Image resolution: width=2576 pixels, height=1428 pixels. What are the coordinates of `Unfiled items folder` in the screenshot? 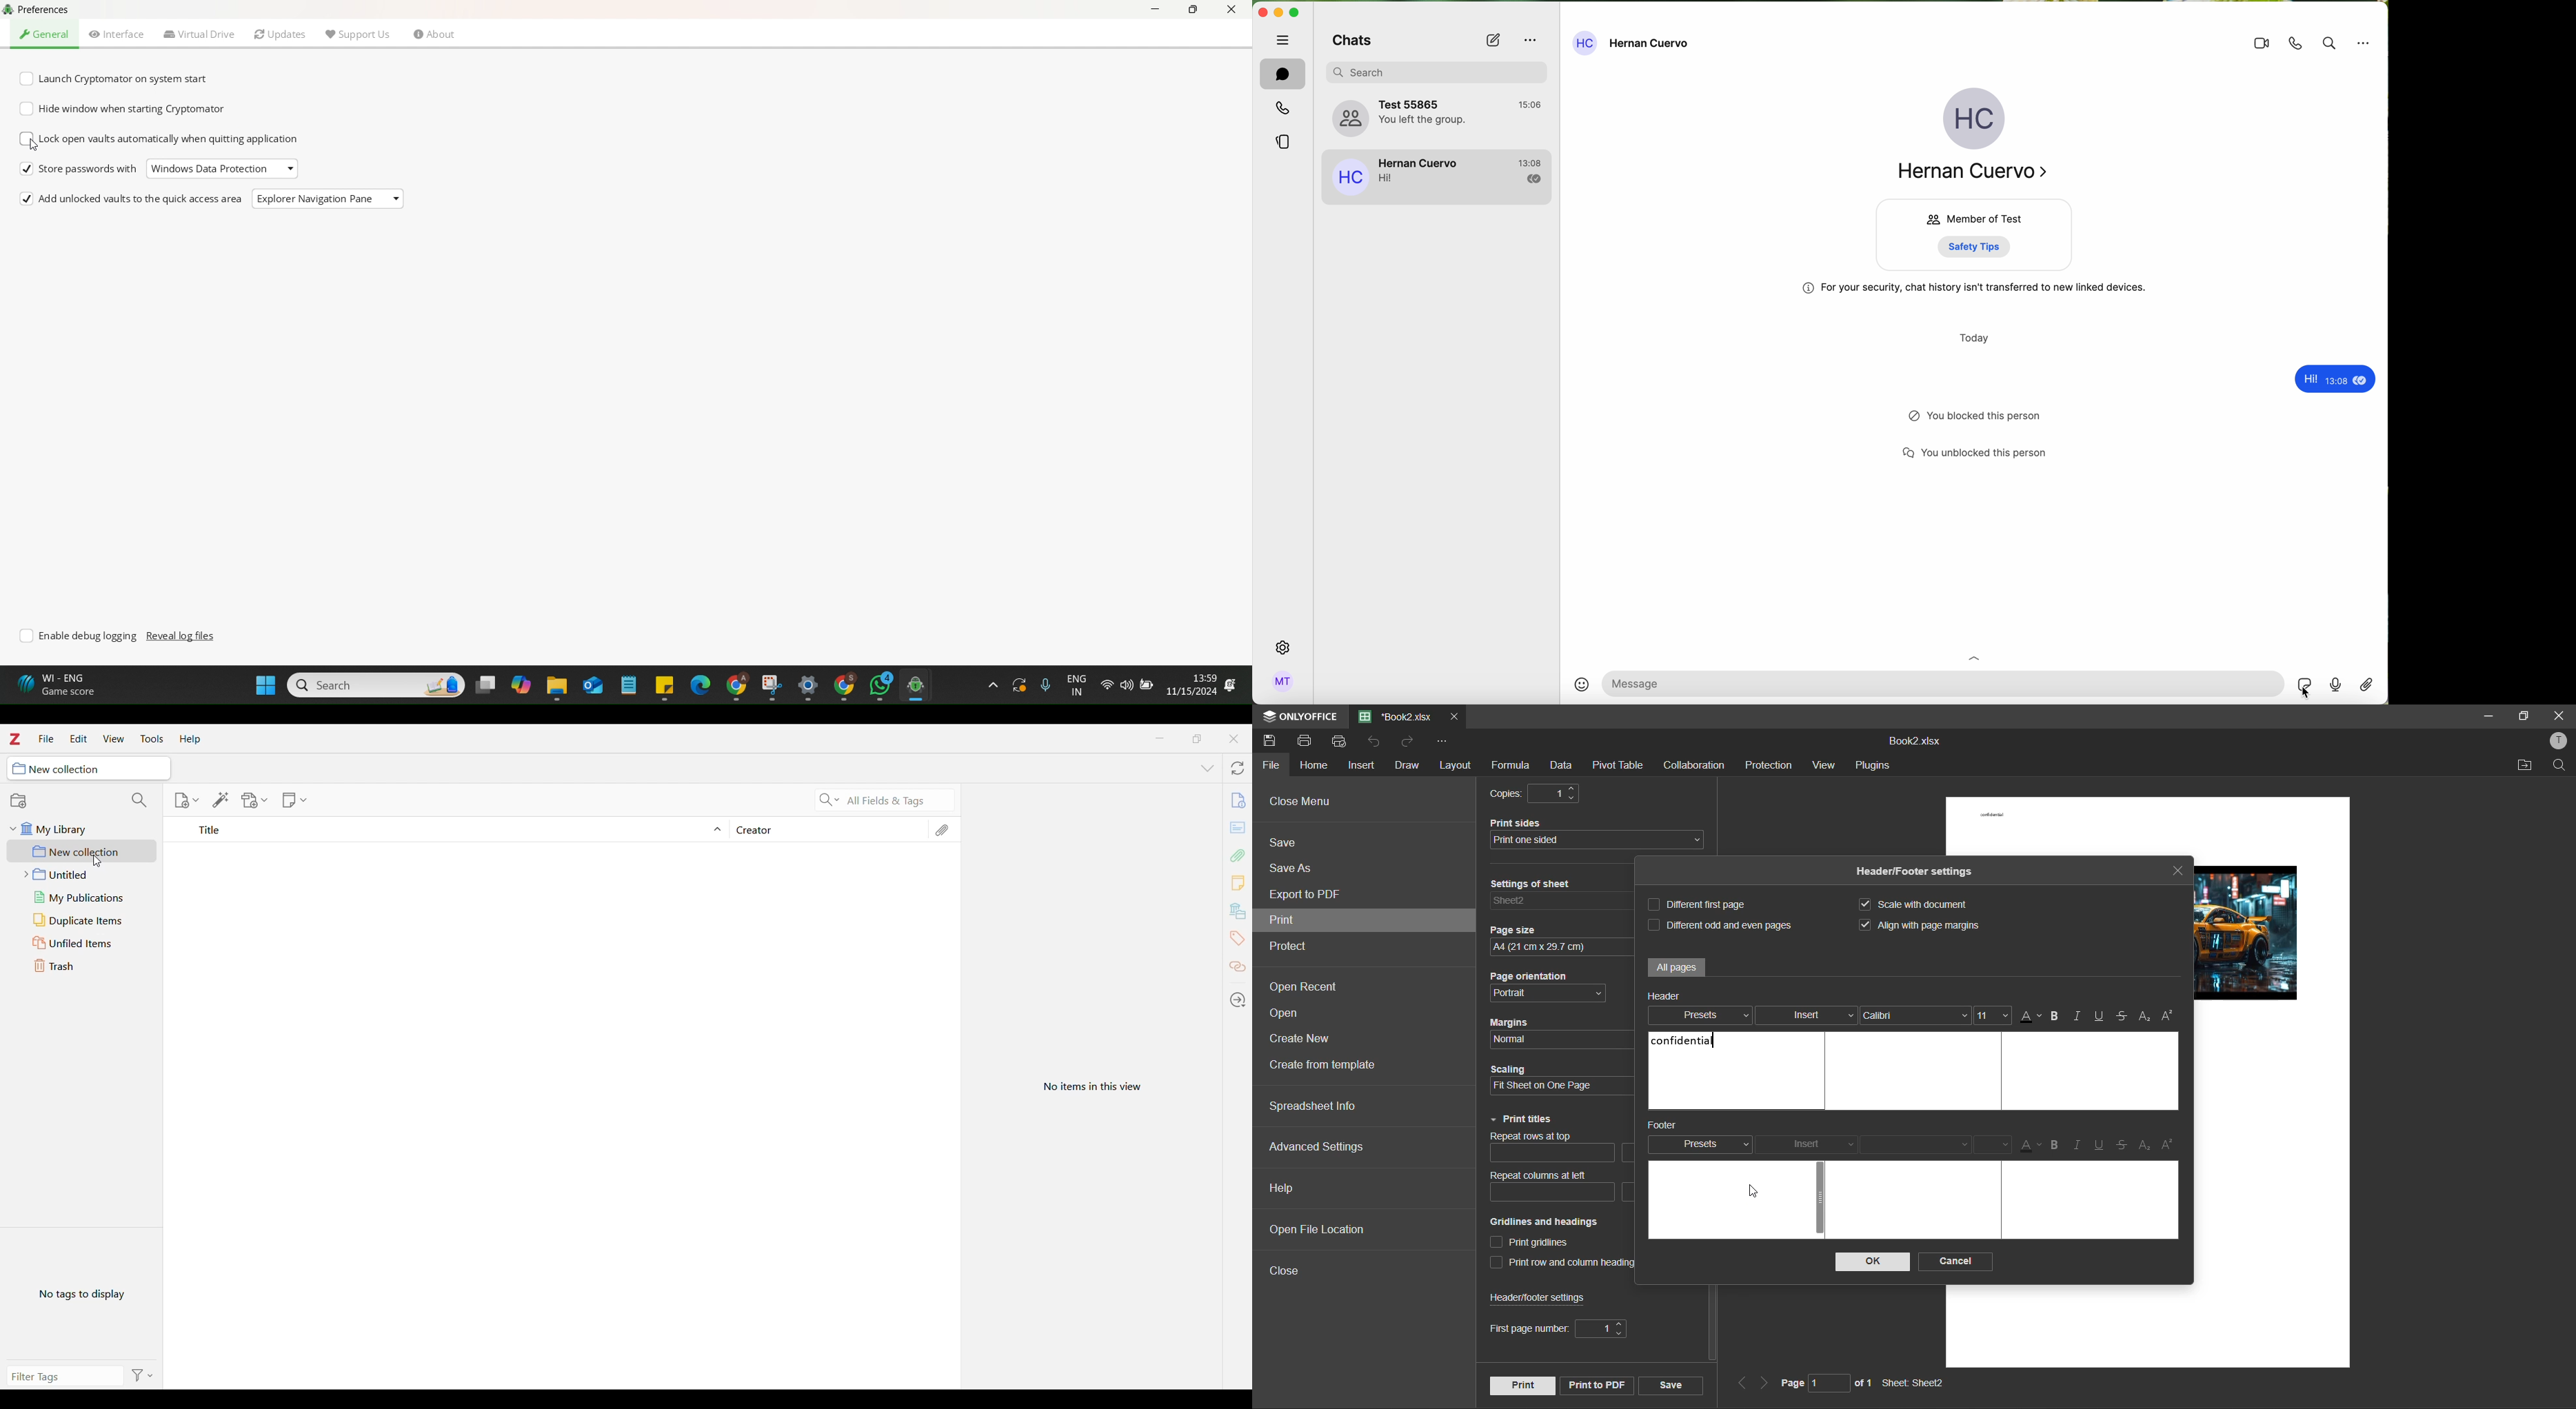 It's located at (82, 943).